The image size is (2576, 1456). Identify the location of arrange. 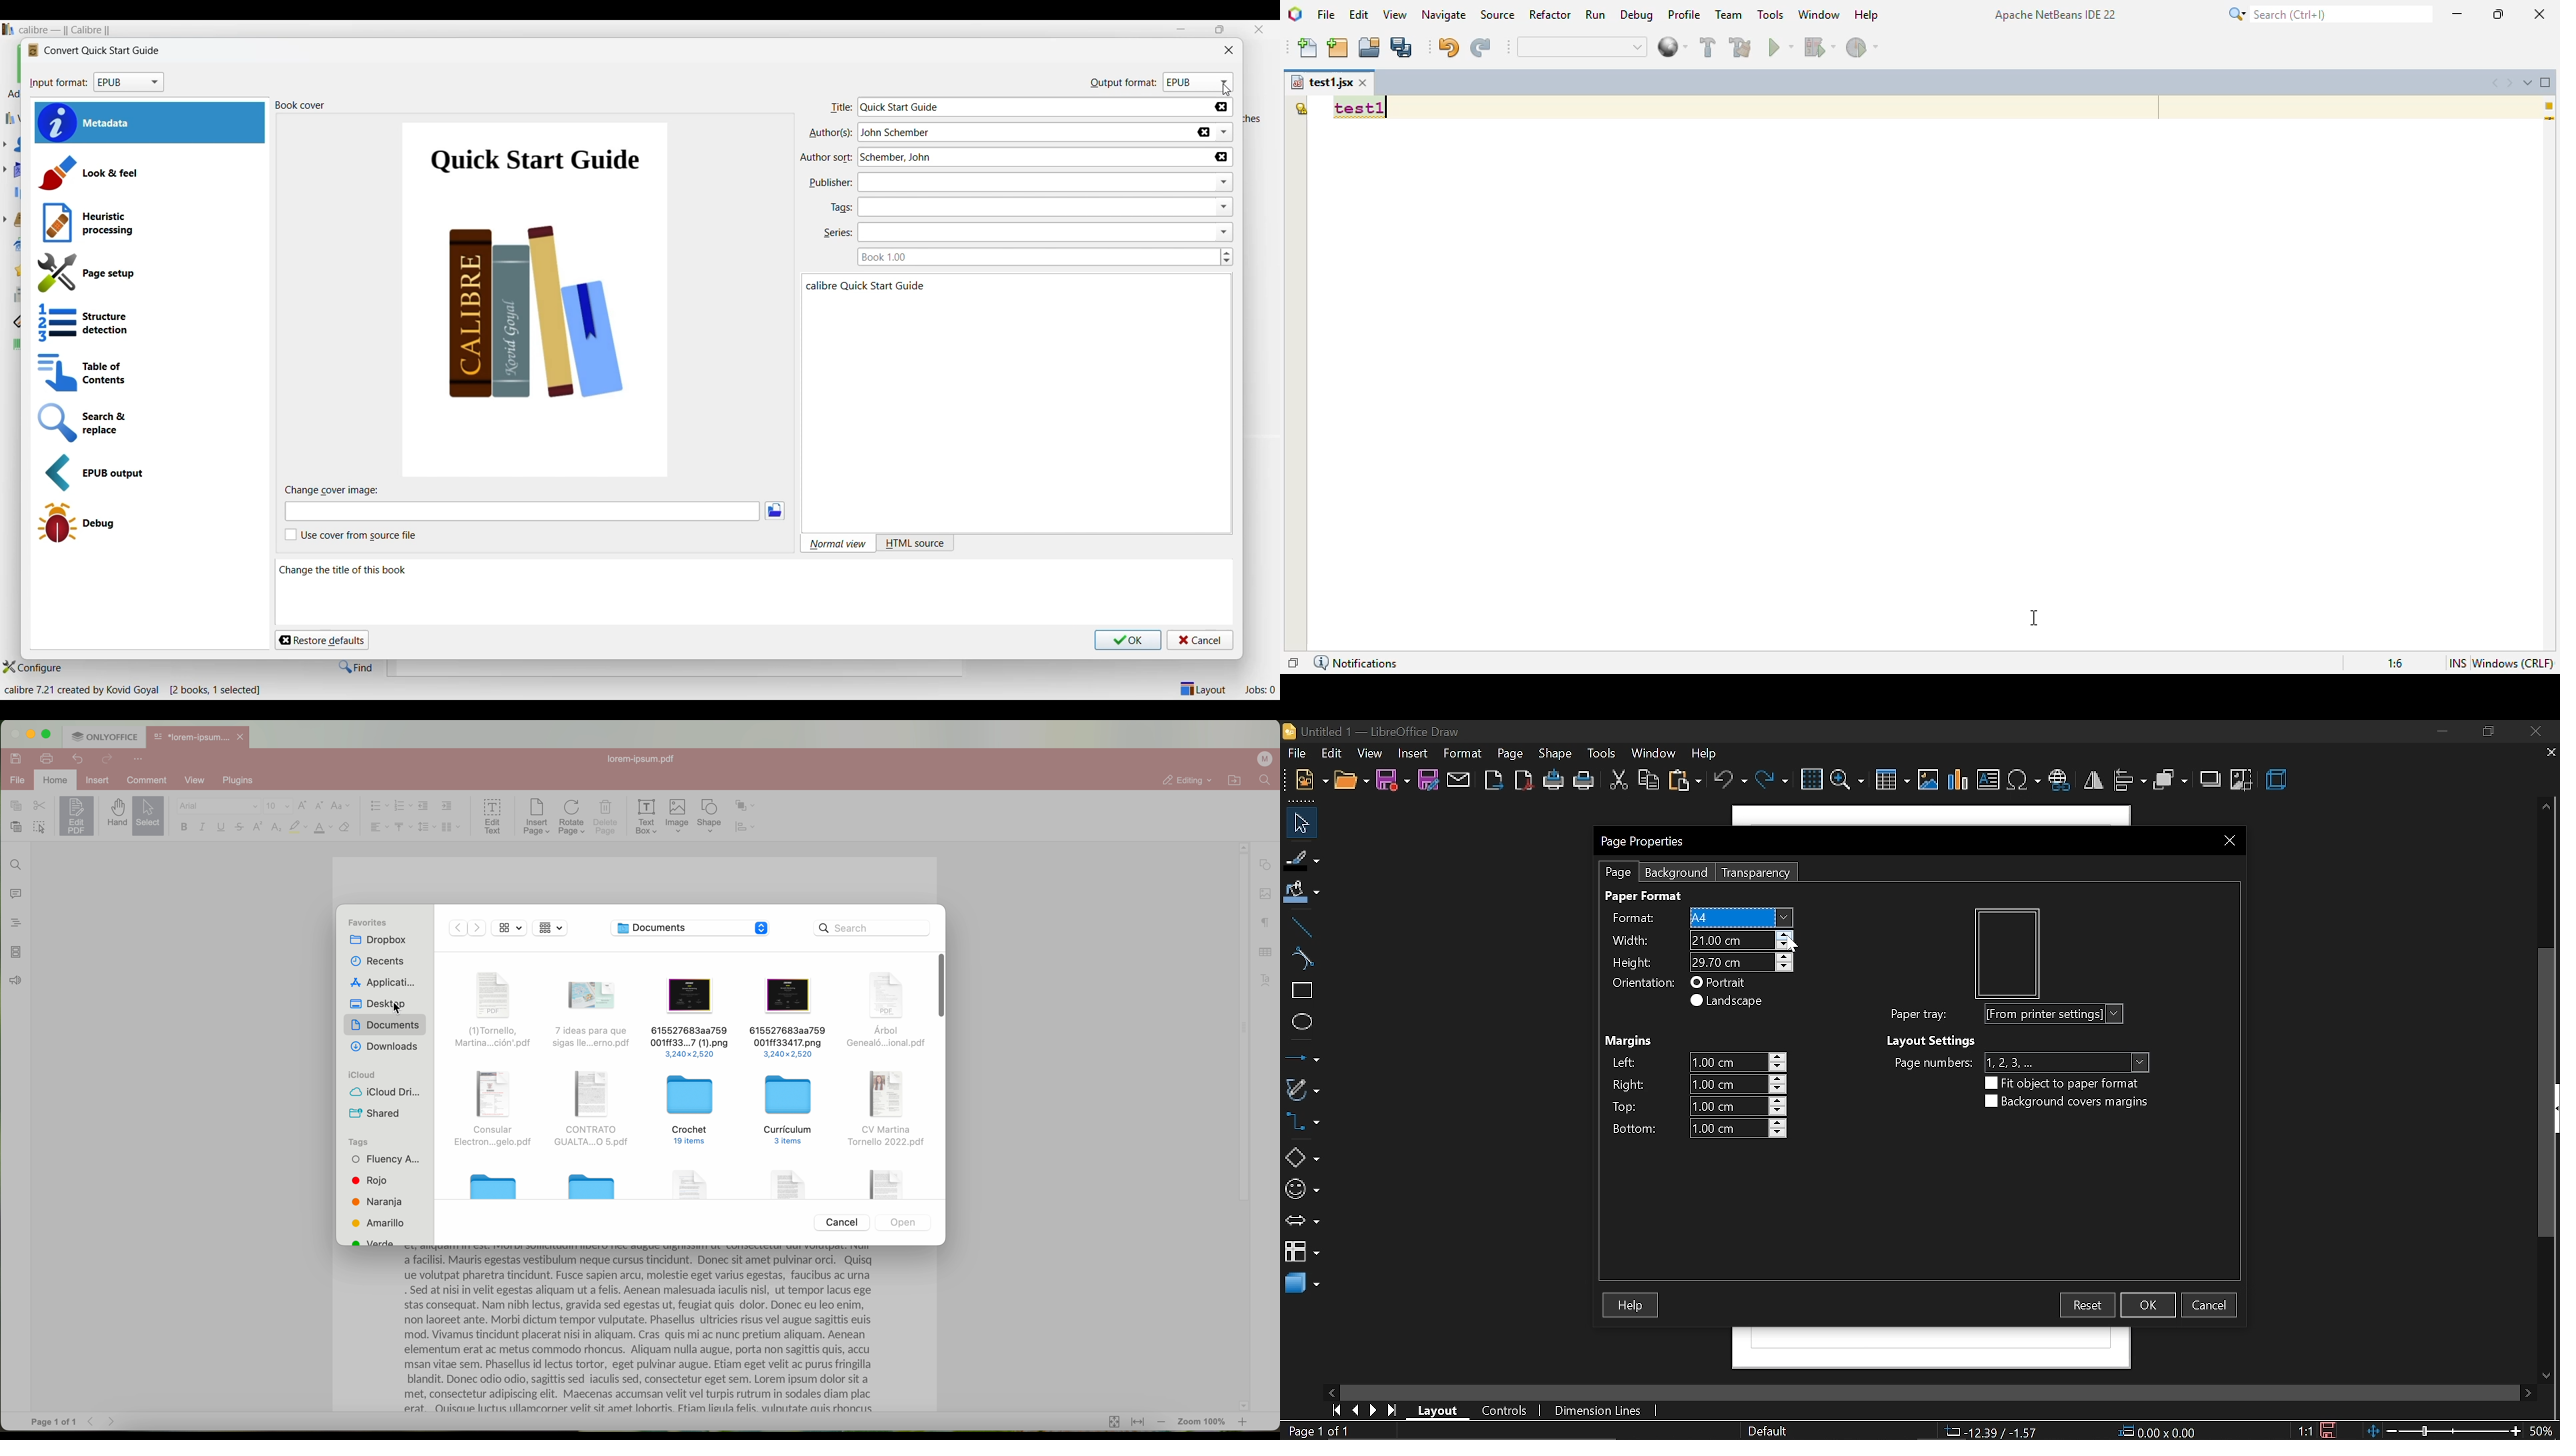
(2170, 780).